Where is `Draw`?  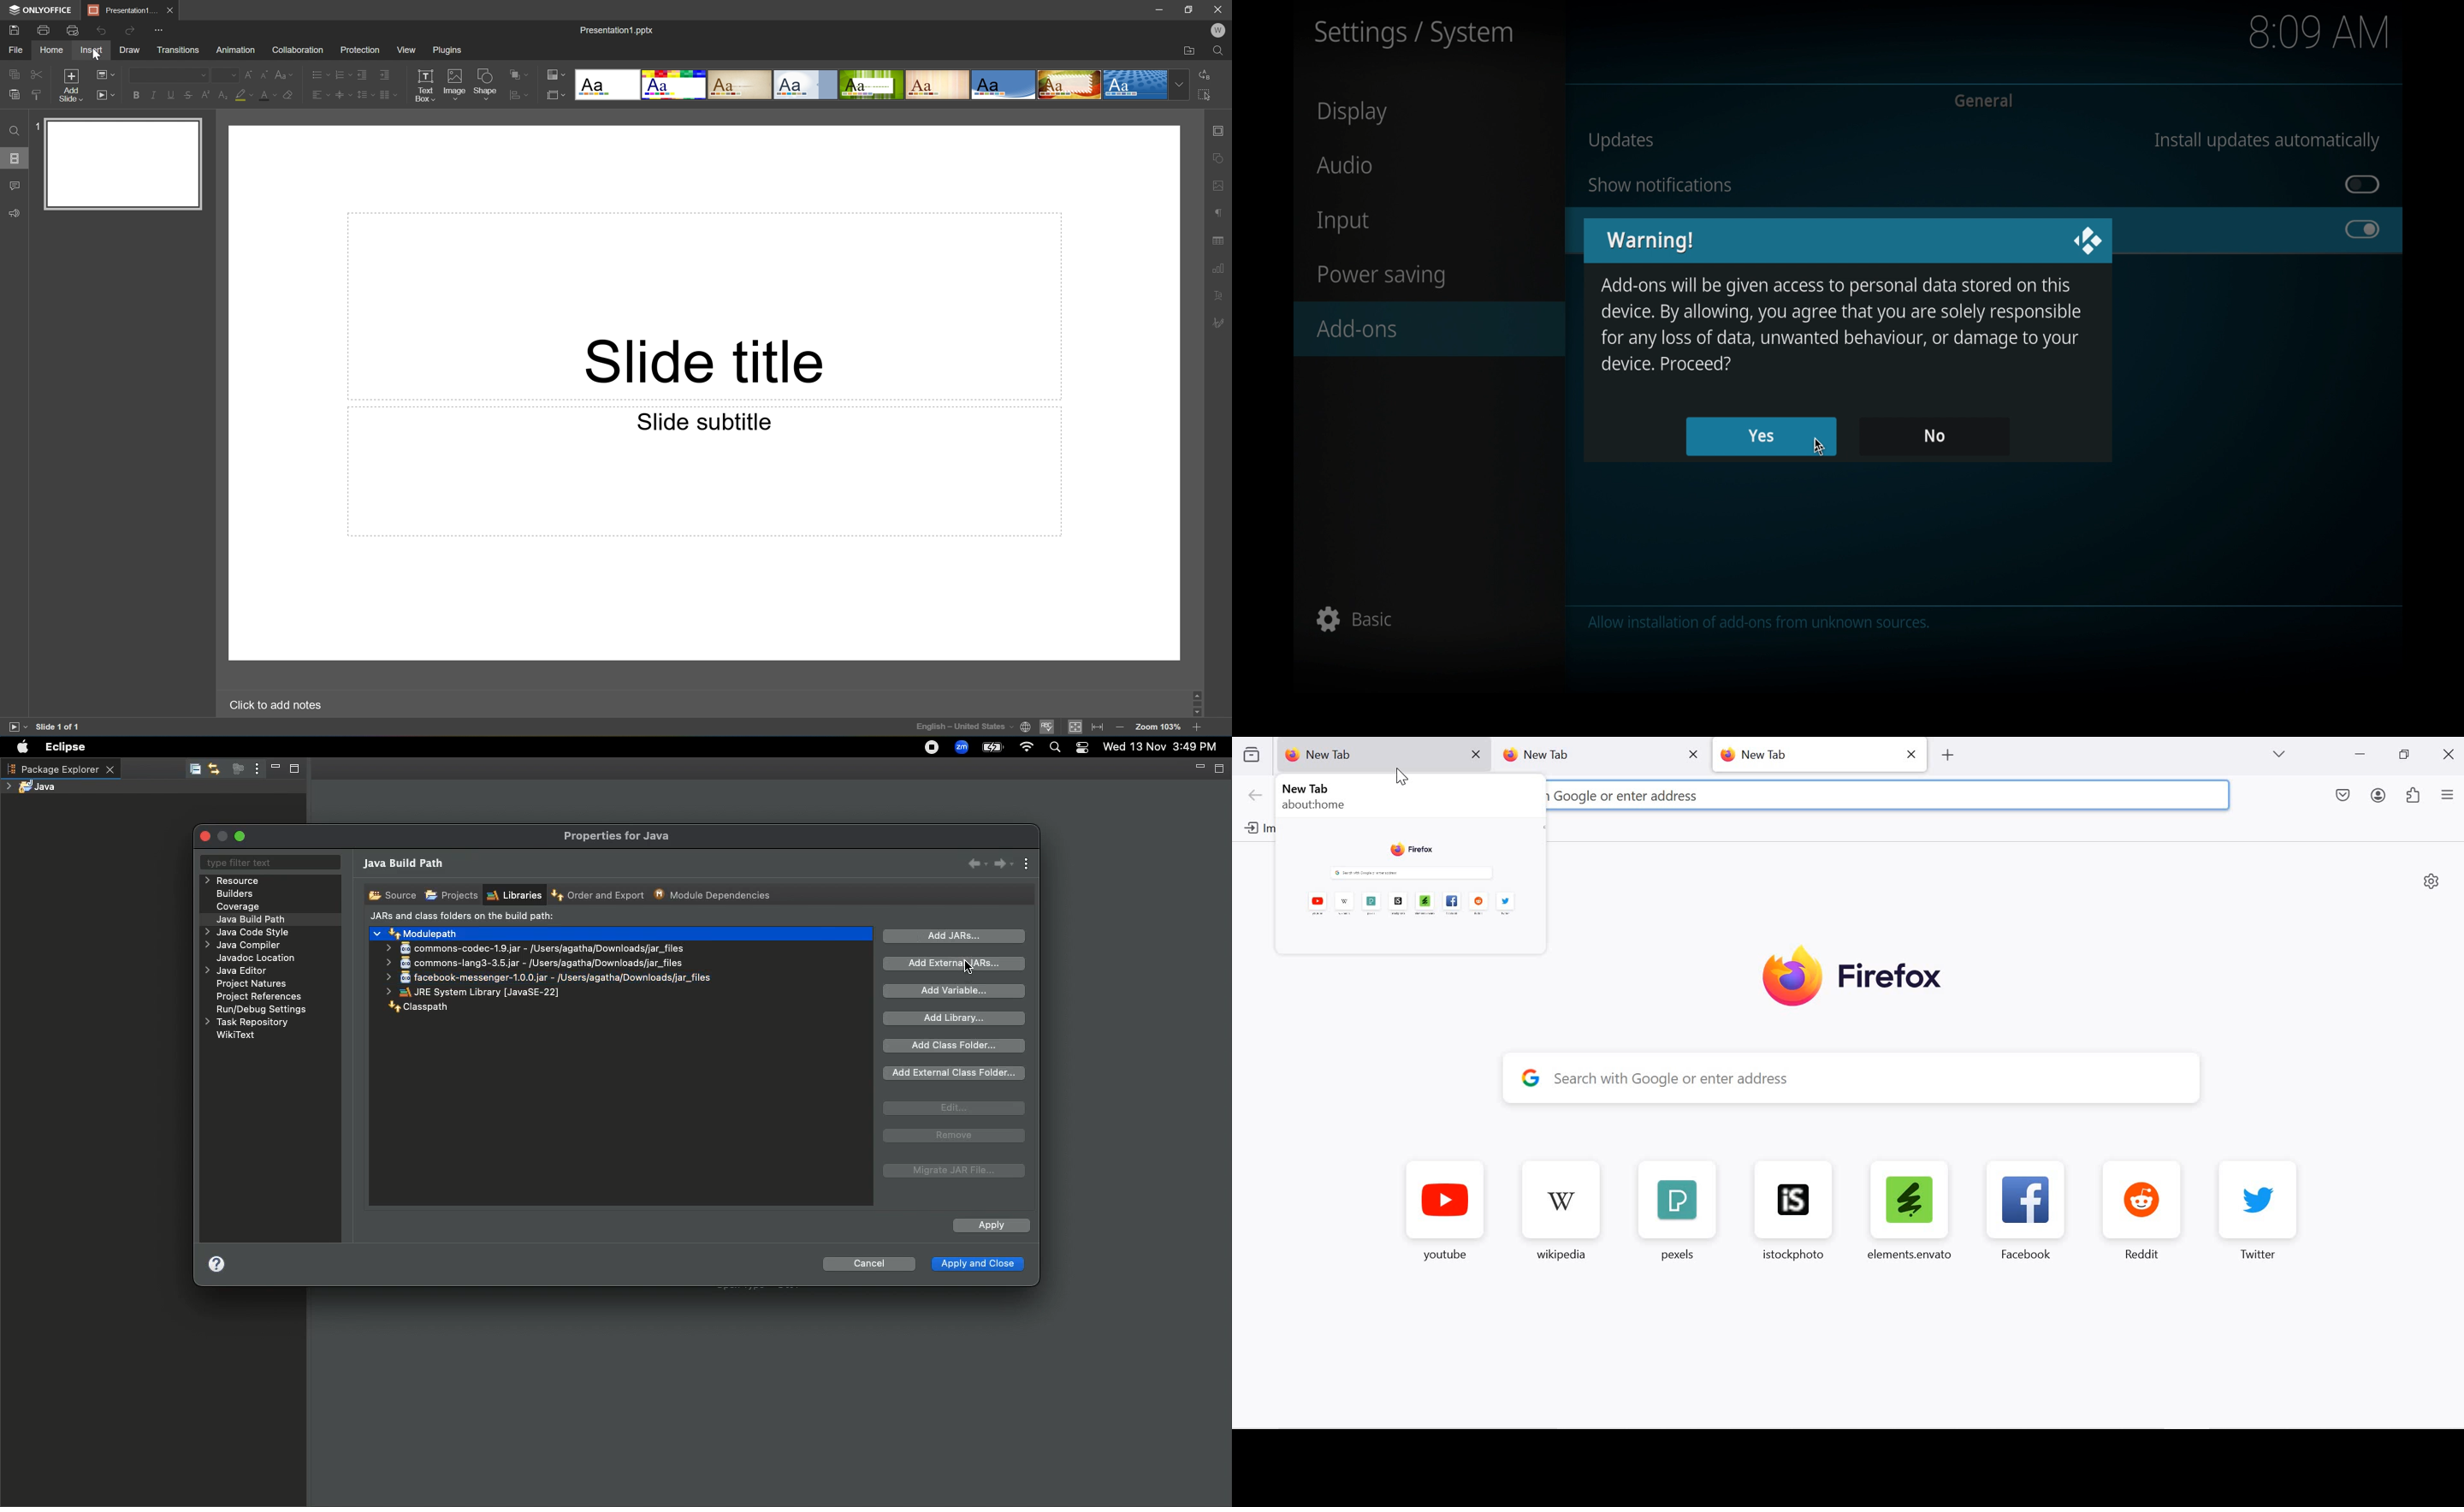
Draw is located at coordinates (131, 50).